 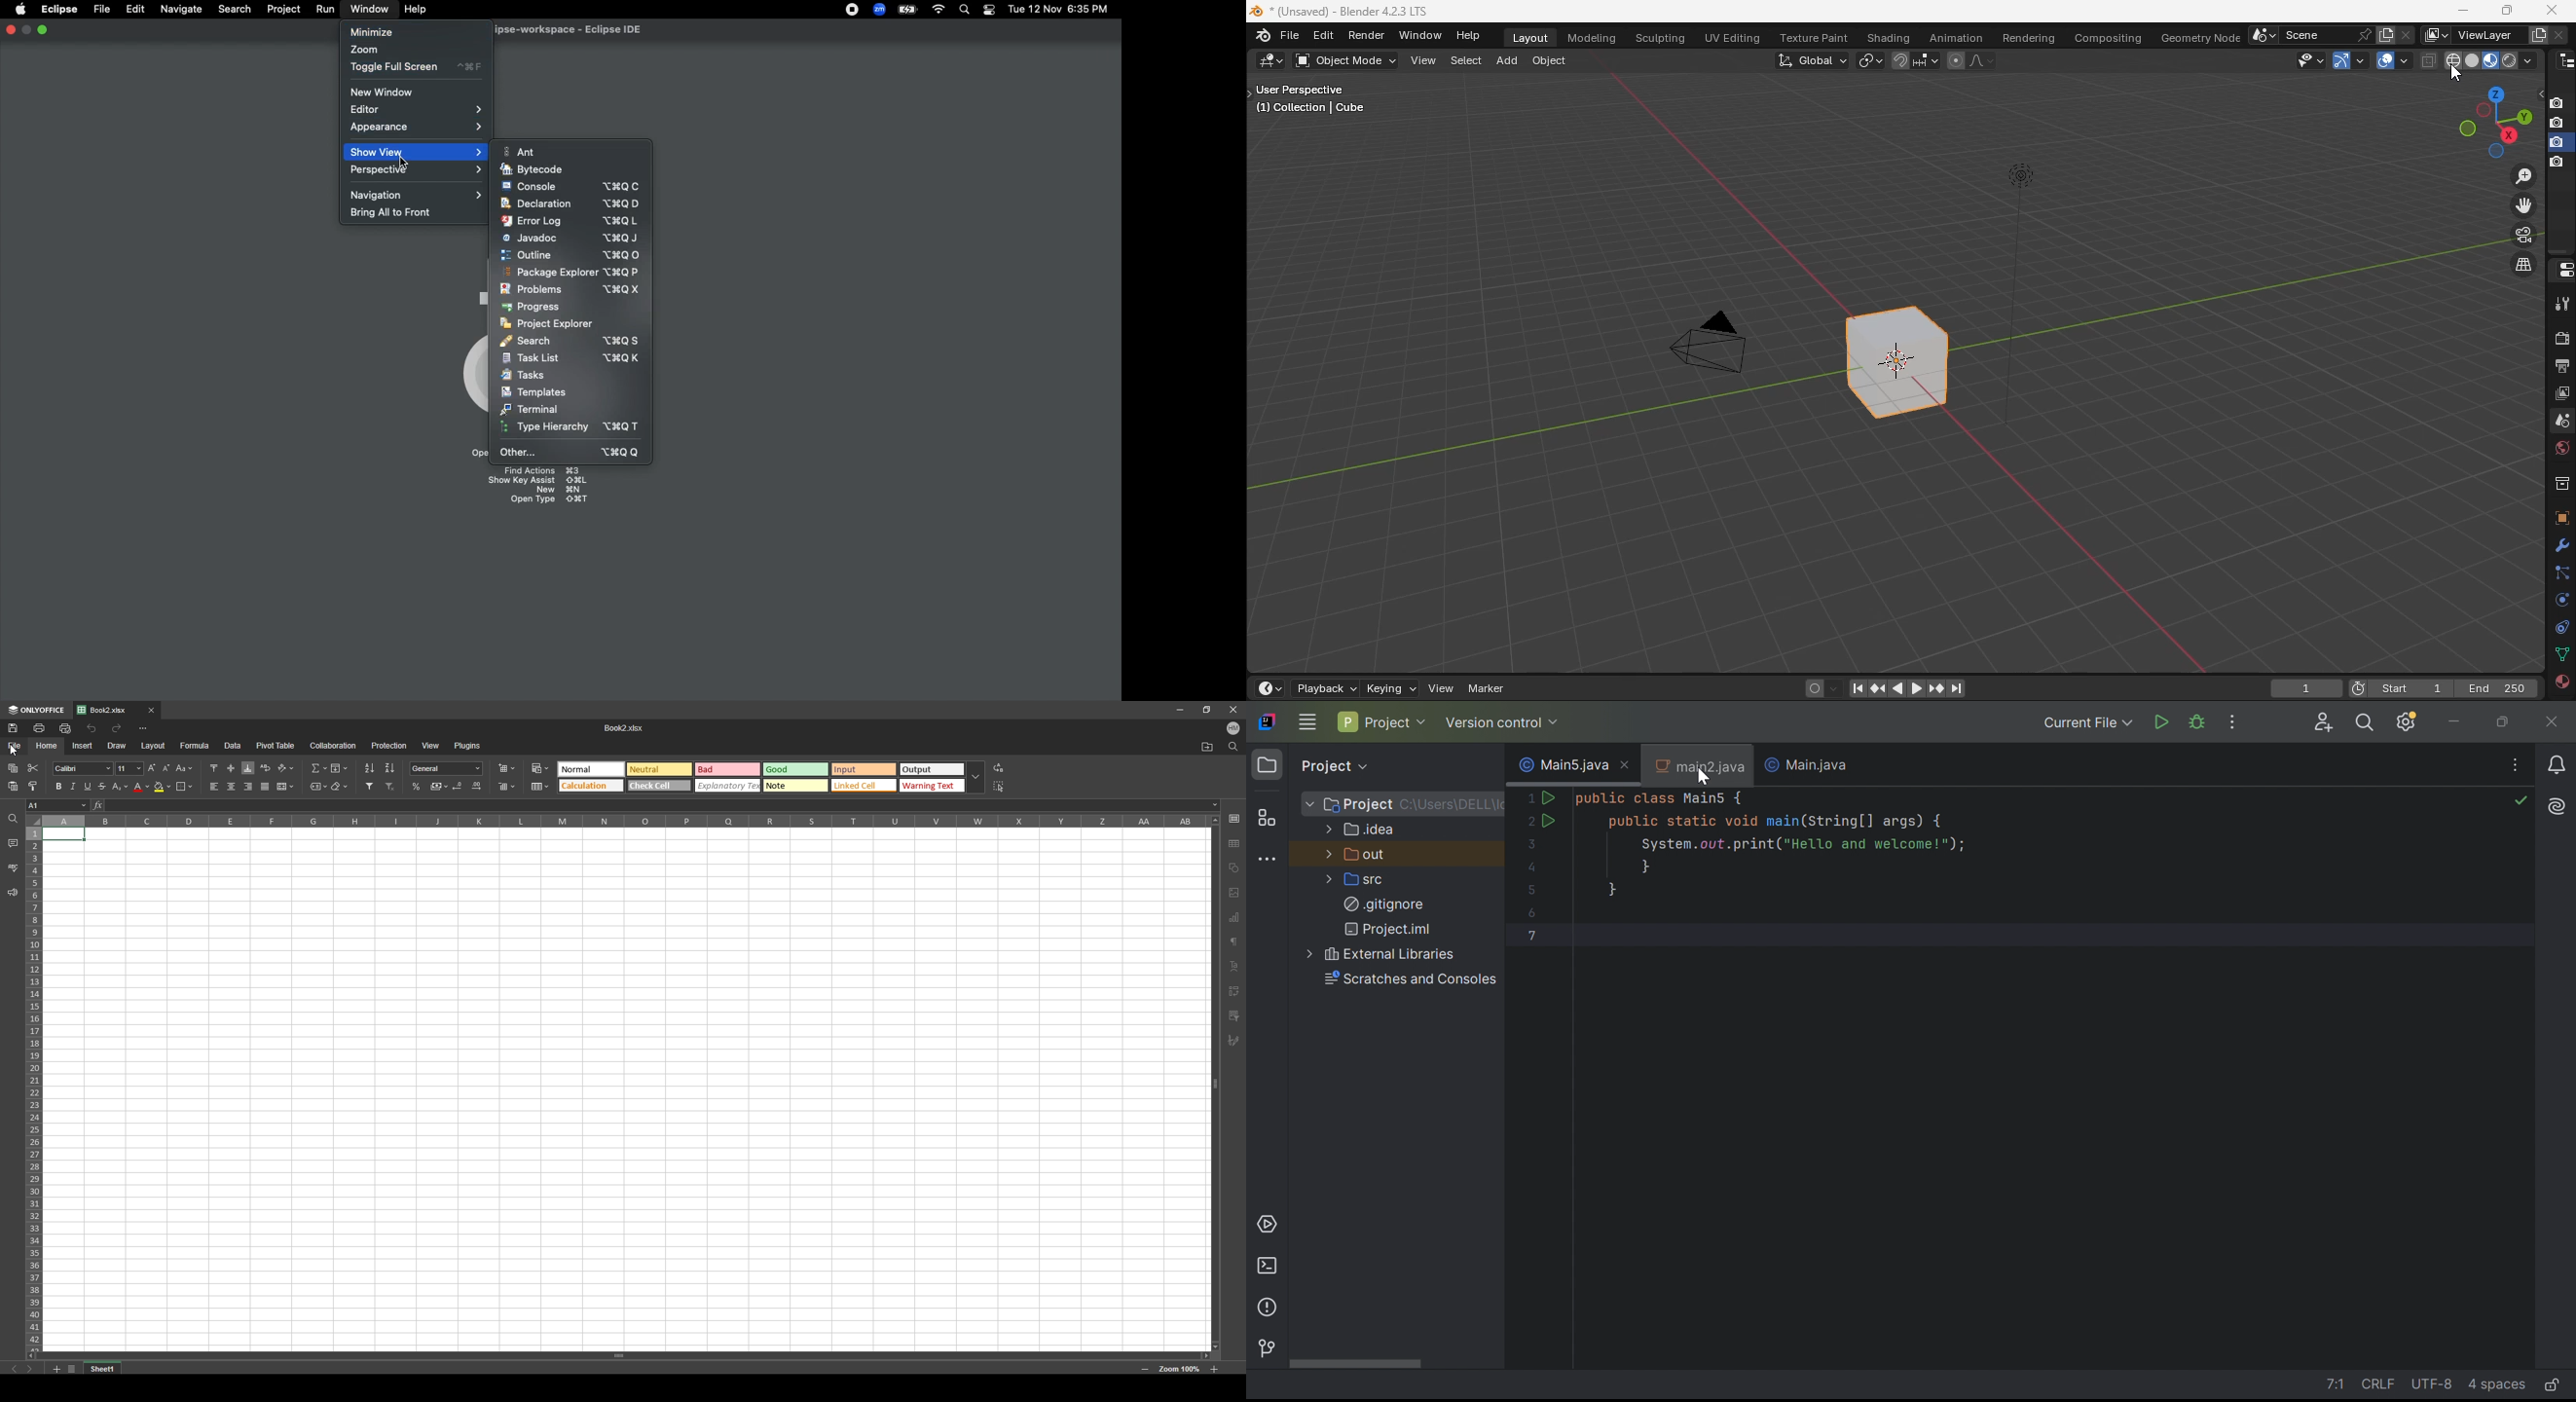 I want to click on decrease decimal, so click(x=458, y=785).